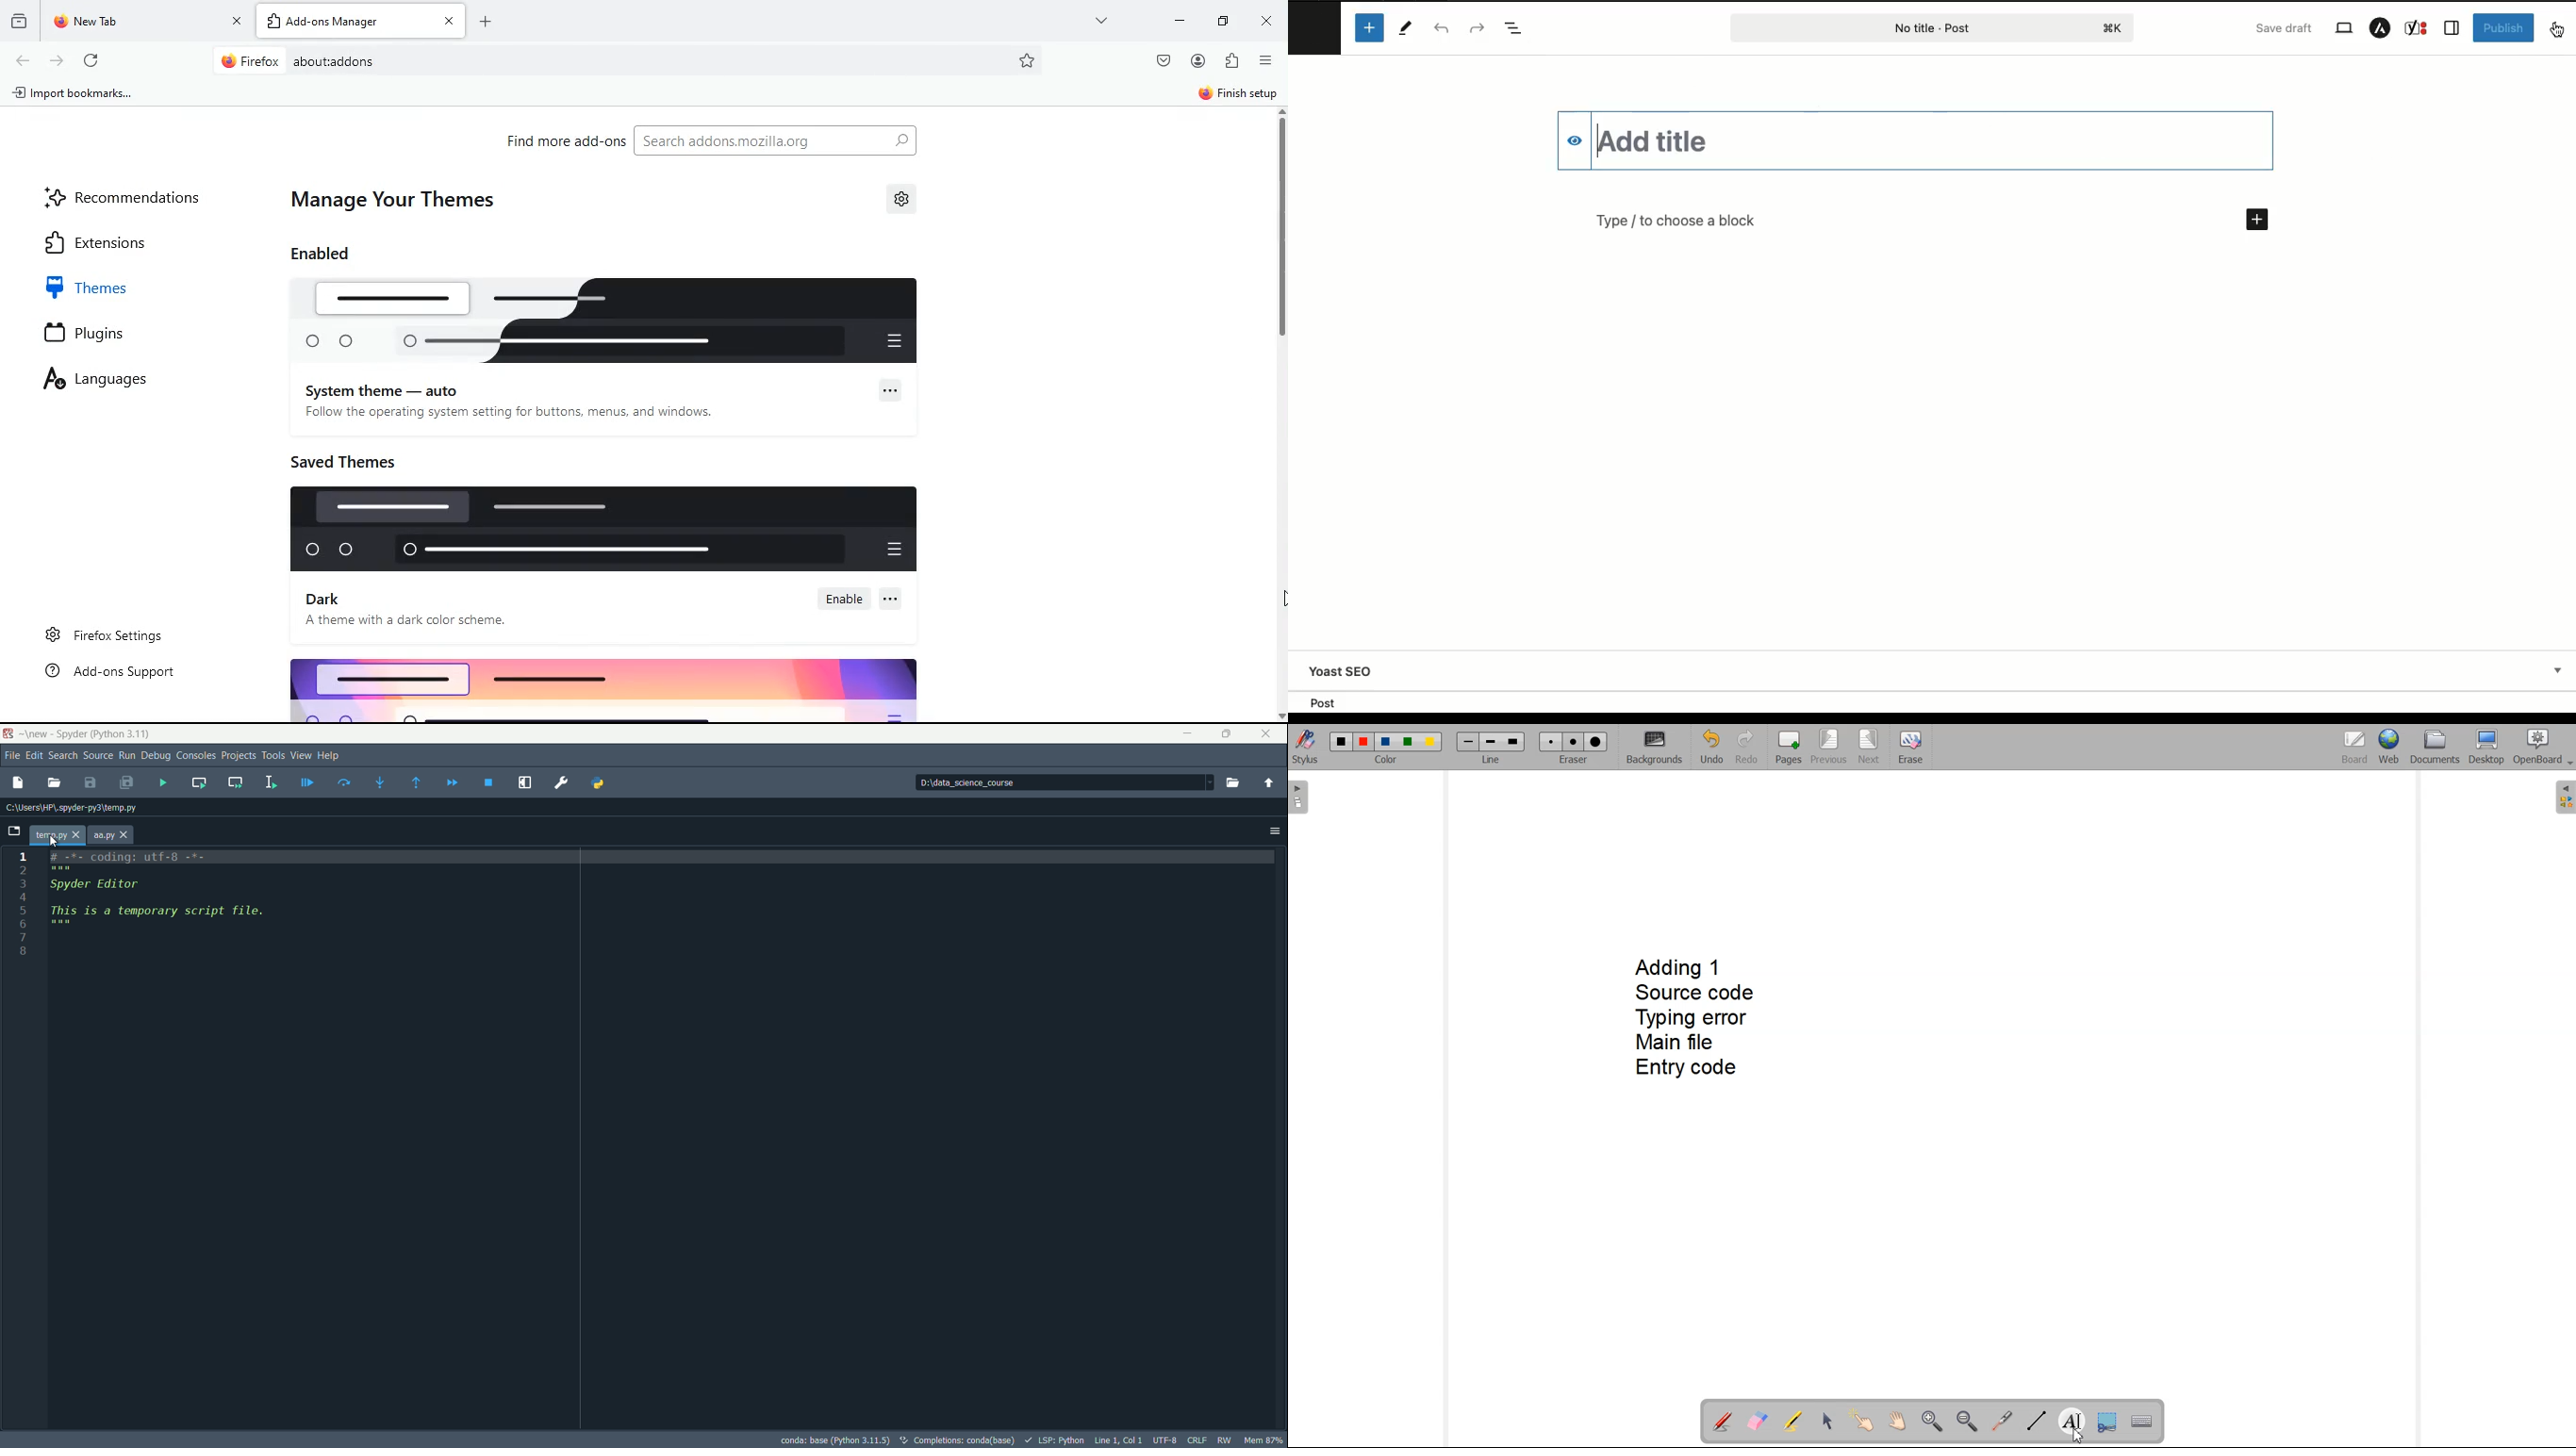  I want to click on settings, so click(902, 201).